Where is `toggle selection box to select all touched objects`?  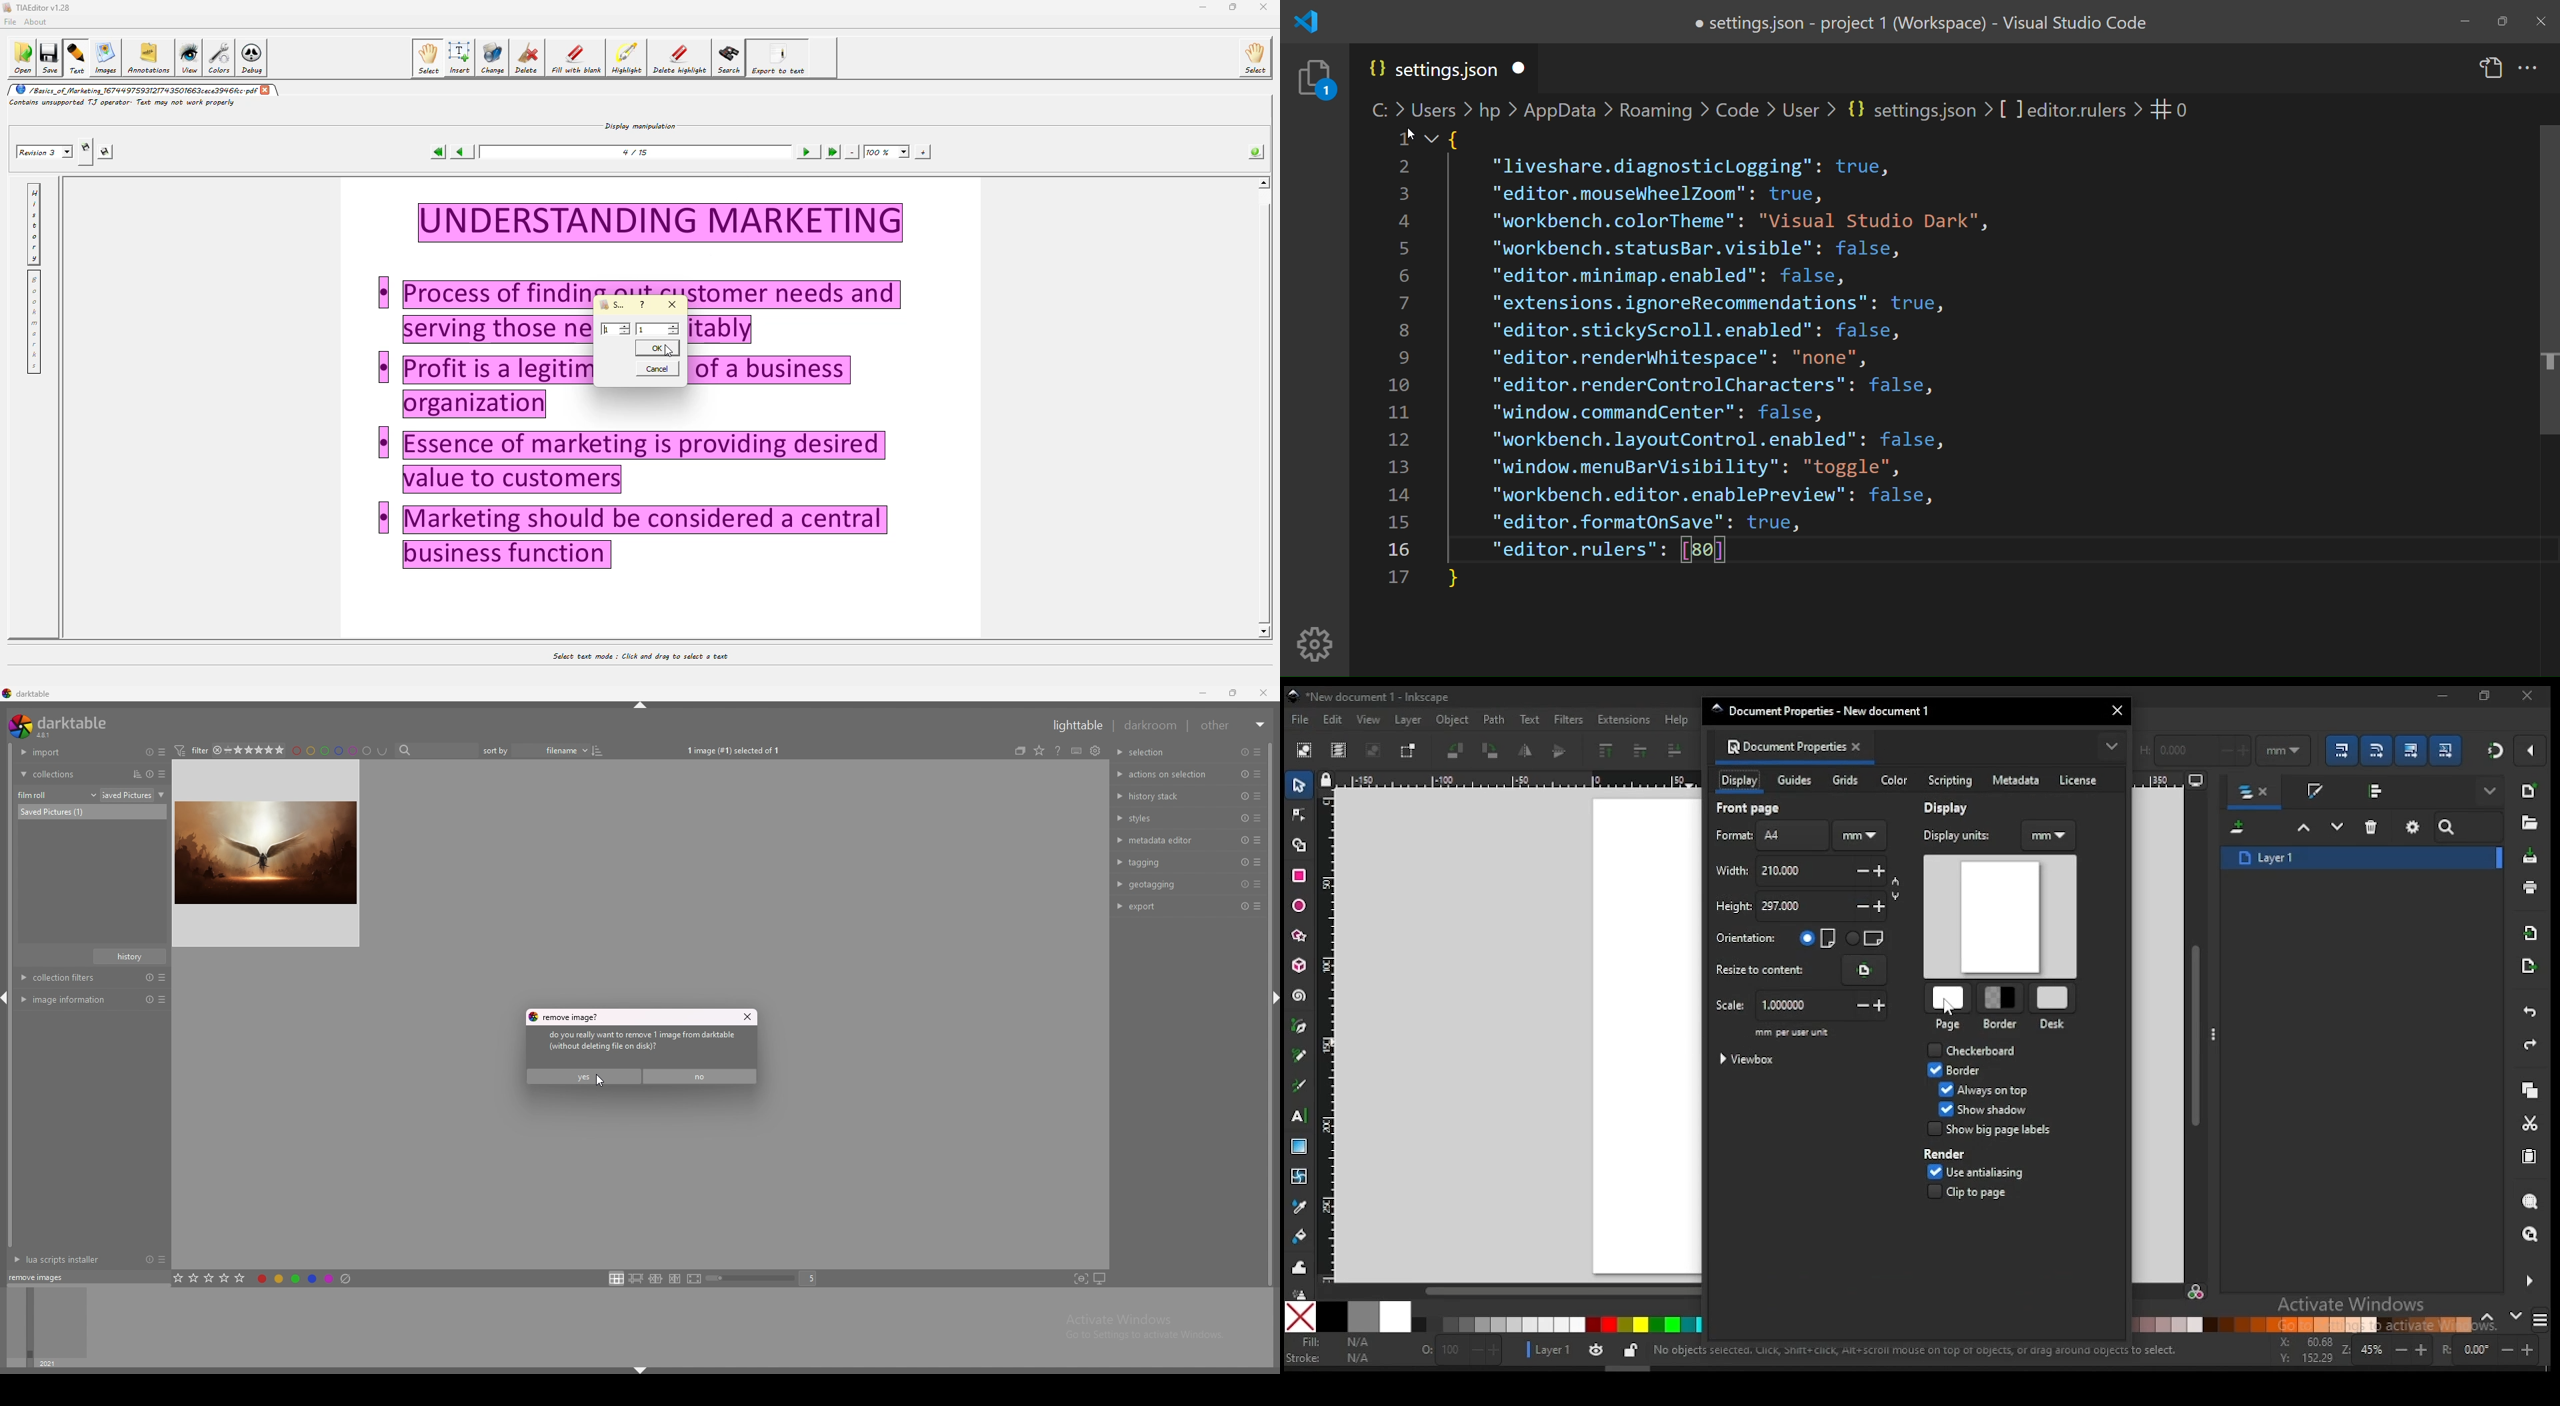
toggle selection box to select all touched objects is located at coordinates (1408, 751).